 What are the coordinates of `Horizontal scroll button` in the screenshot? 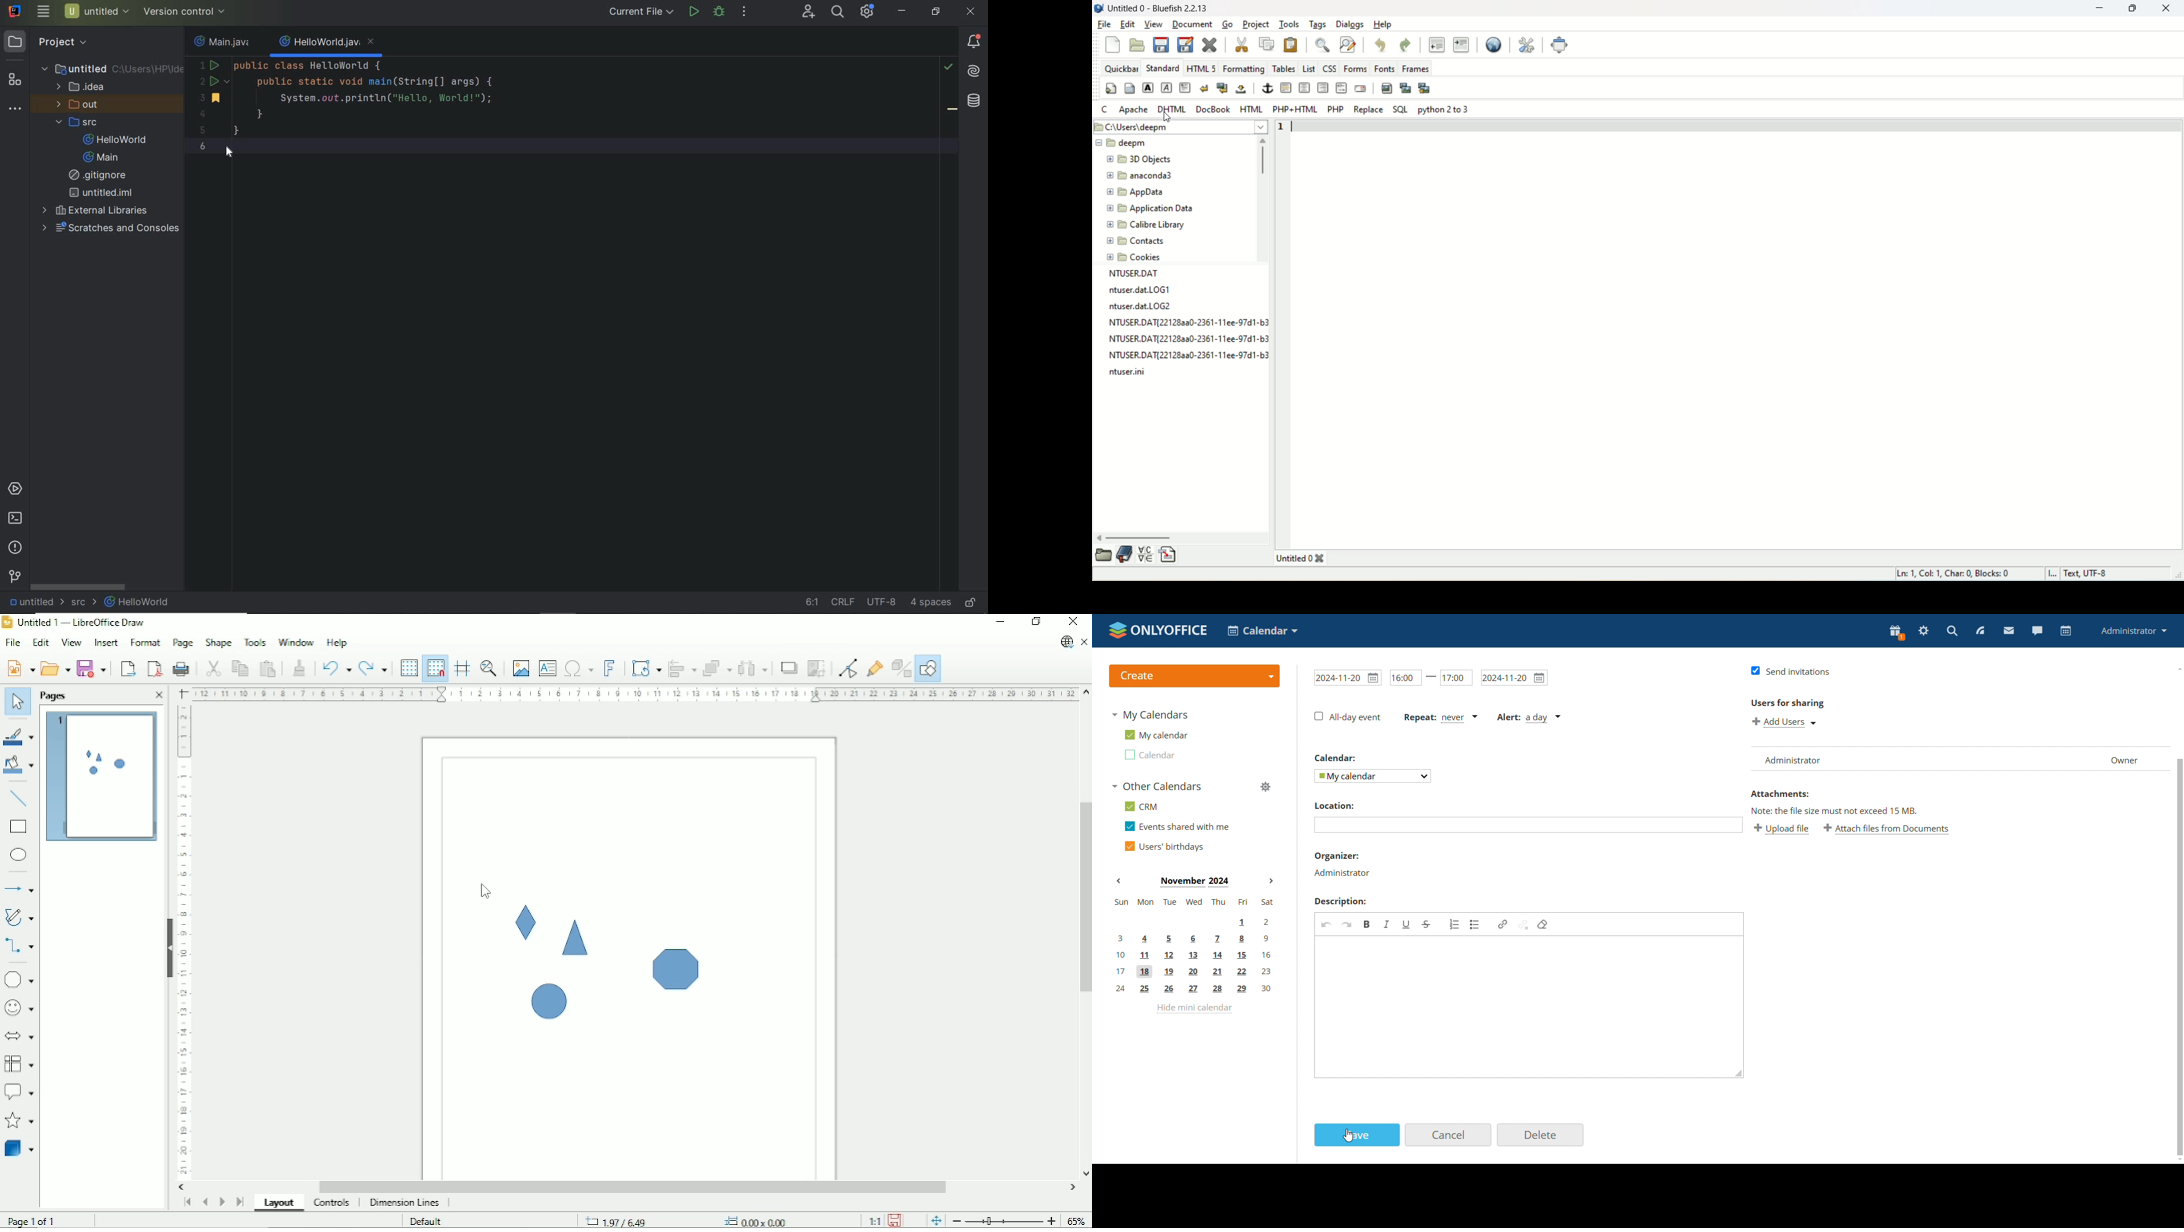 It's located at (1073, 1187).